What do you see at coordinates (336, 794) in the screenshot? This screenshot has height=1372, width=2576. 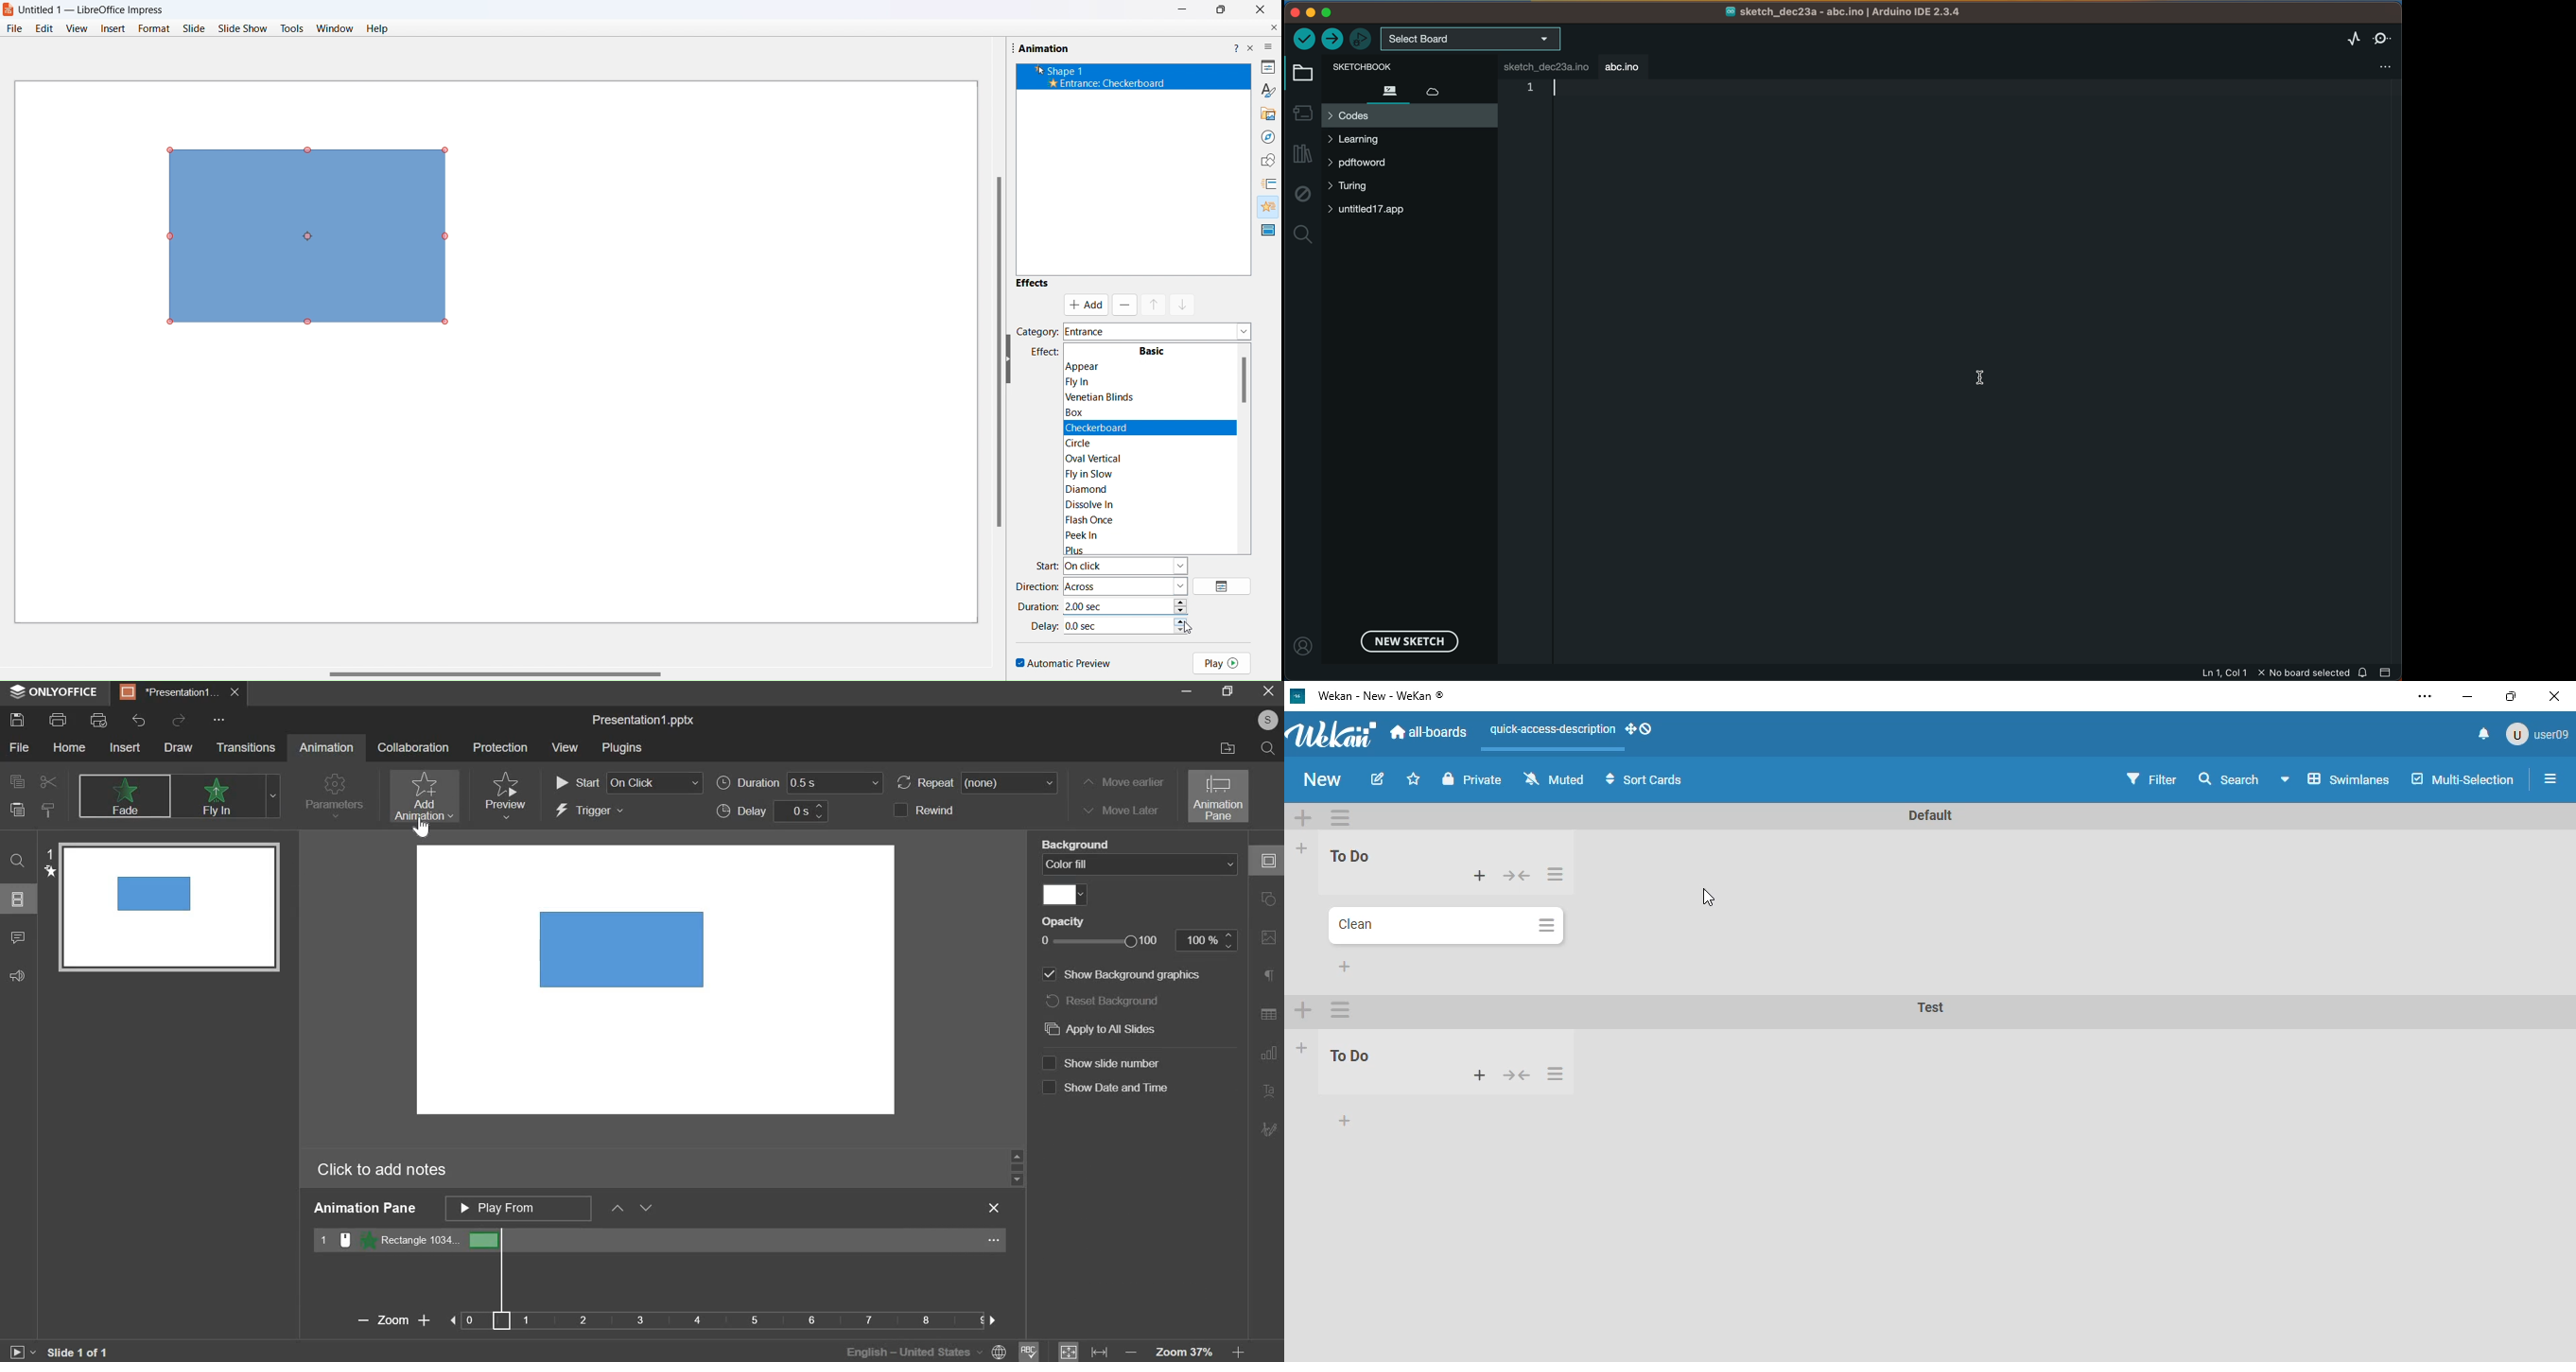 I see `parameters` at bounding box center [336, 794].